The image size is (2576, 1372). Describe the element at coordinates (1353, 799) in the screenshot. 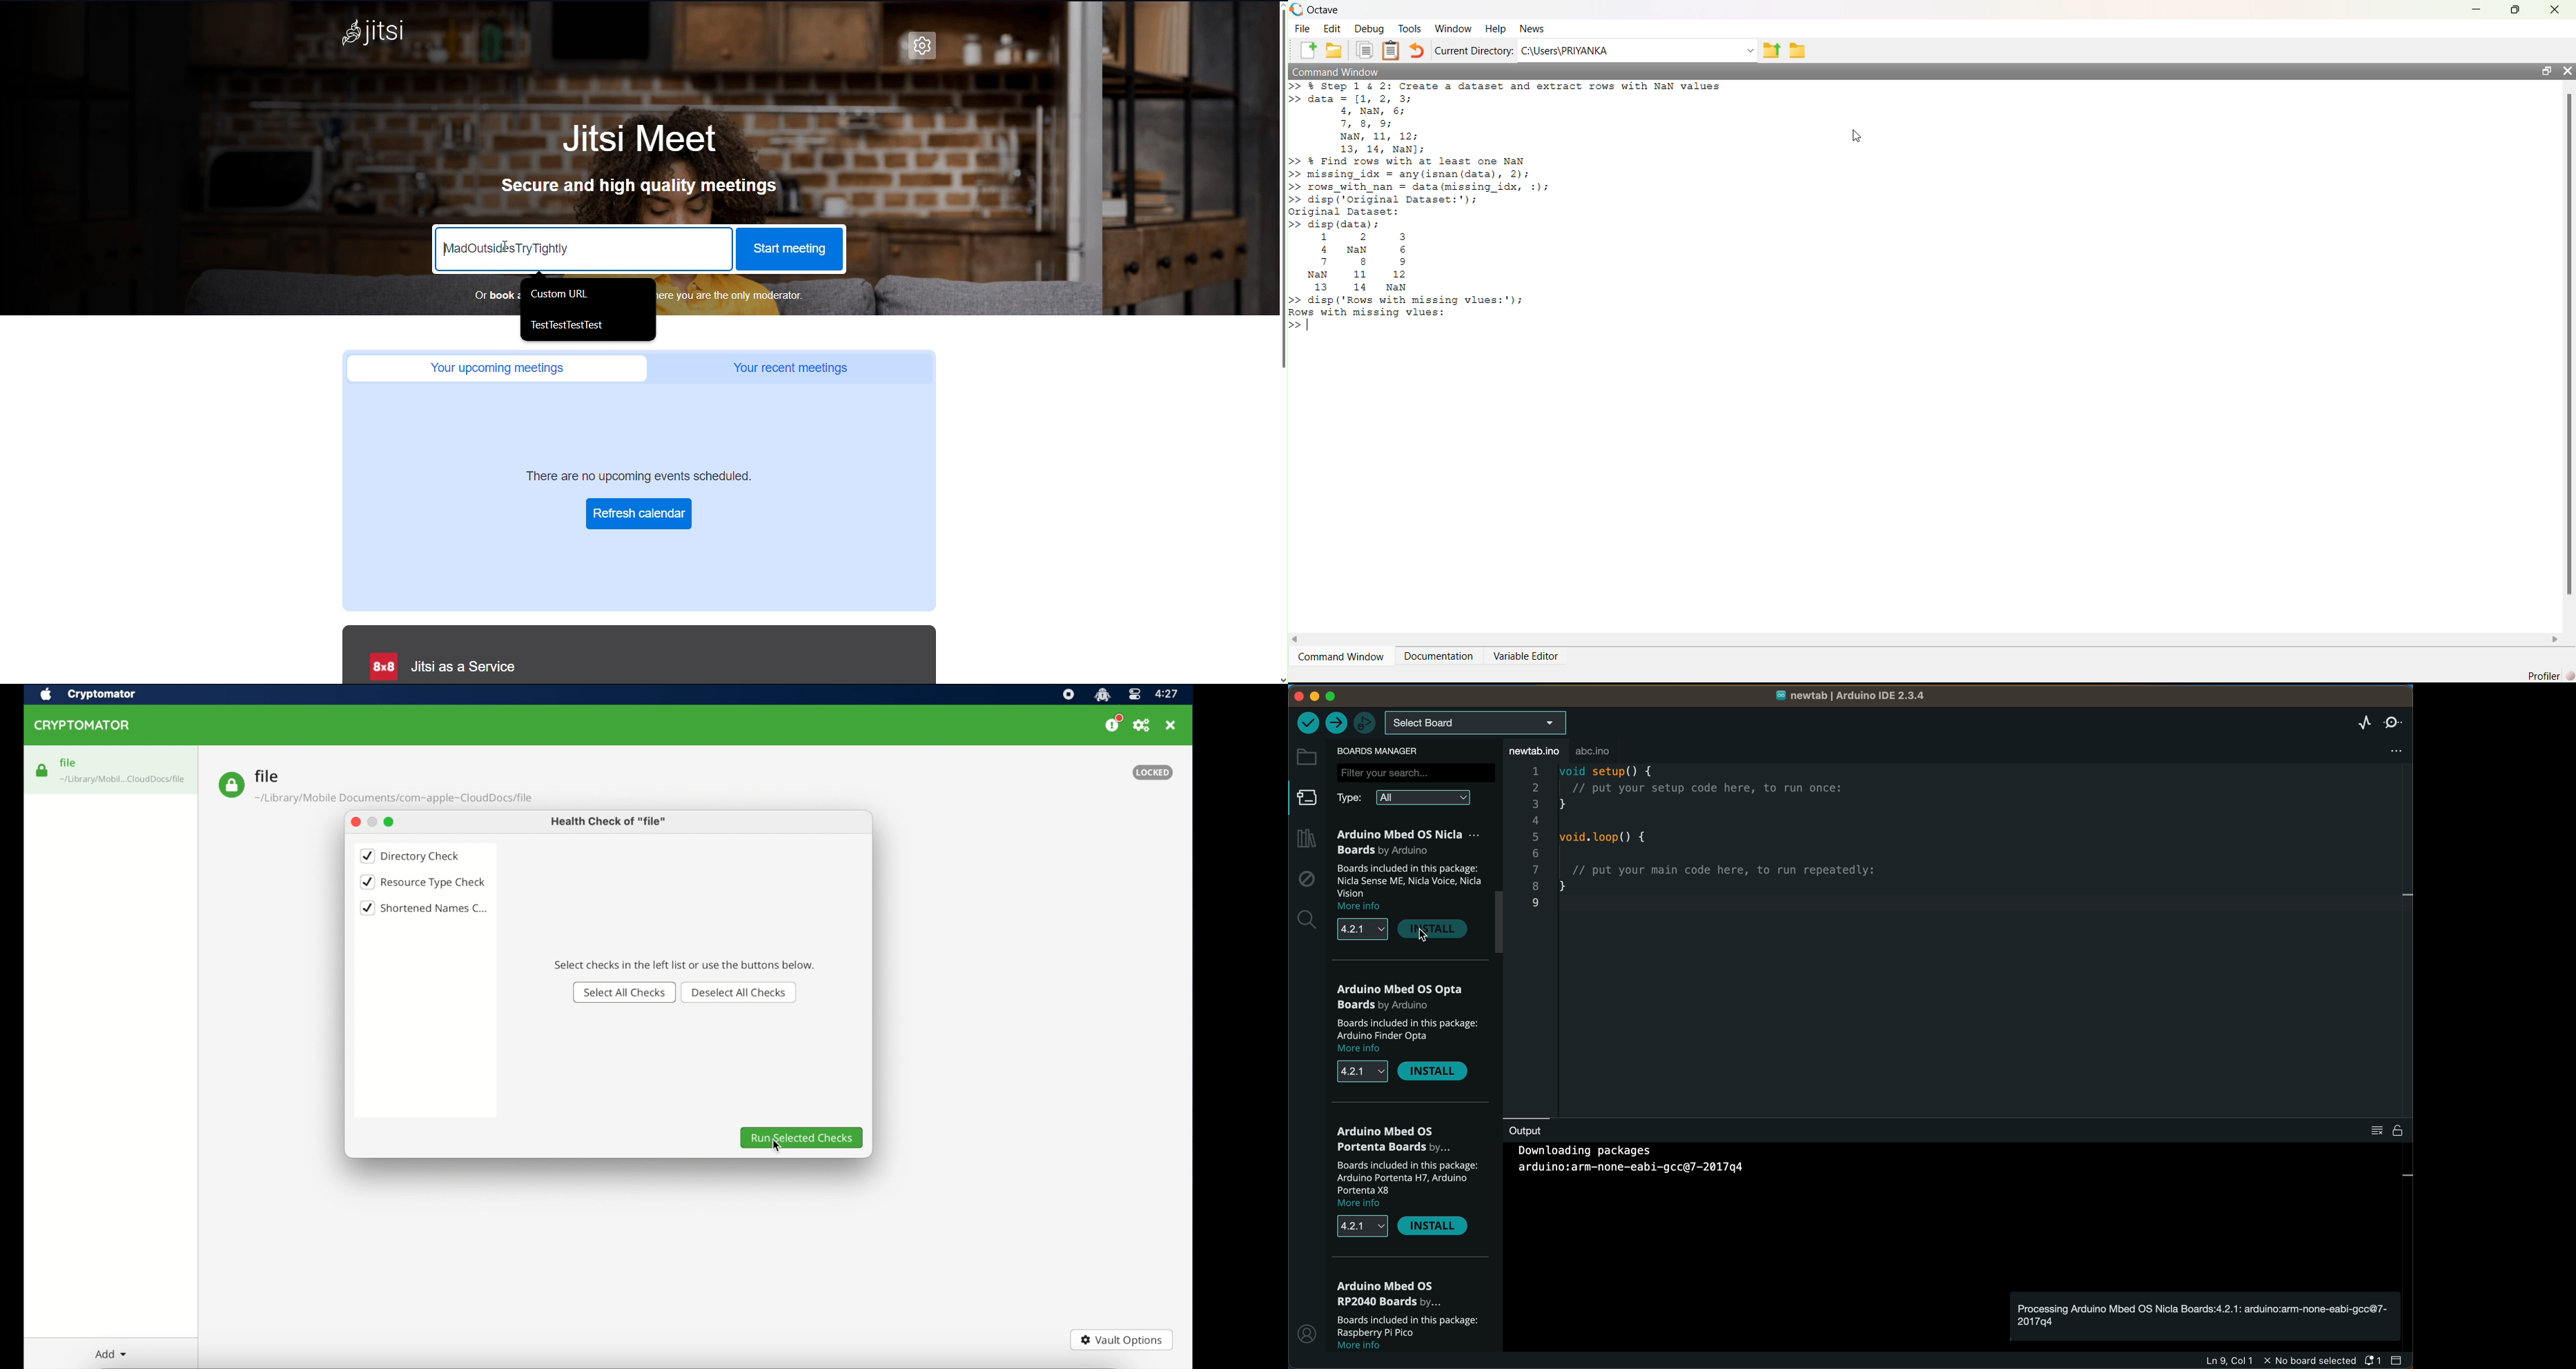

I see `type filter` at that location.